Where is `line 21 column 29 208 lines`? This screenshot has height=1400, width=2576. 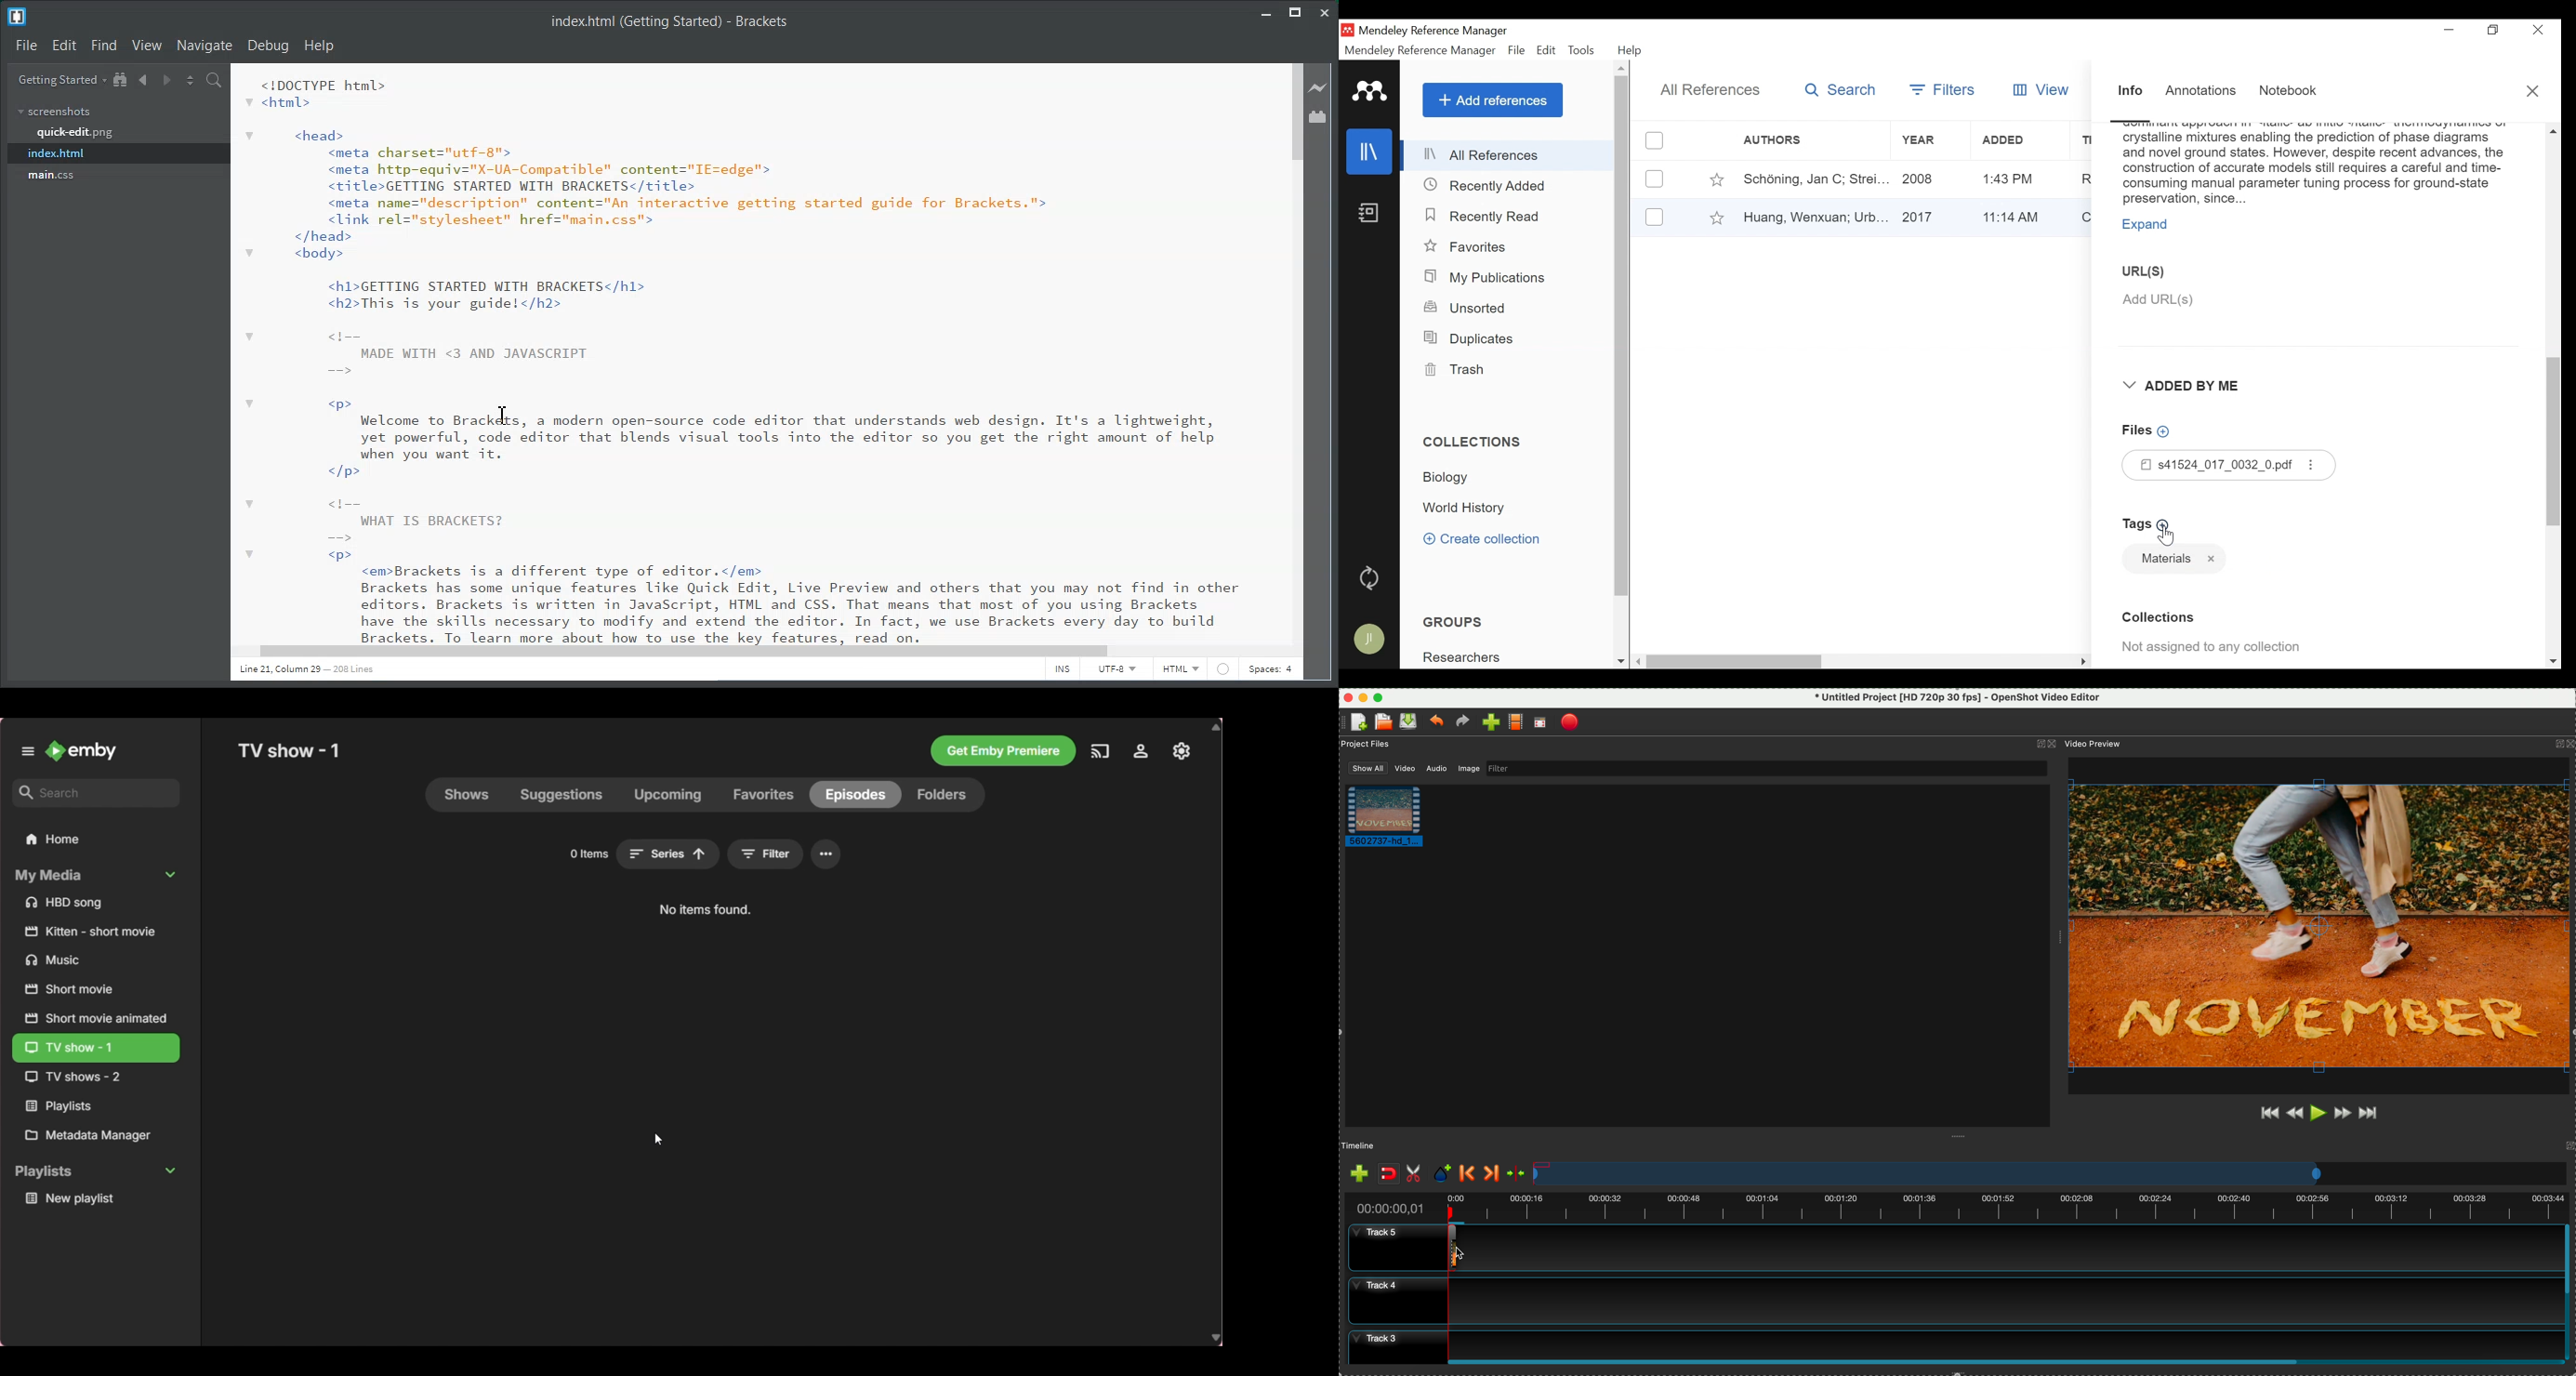
line 21 column 29 208 lines is located at coordinates (308, 668).